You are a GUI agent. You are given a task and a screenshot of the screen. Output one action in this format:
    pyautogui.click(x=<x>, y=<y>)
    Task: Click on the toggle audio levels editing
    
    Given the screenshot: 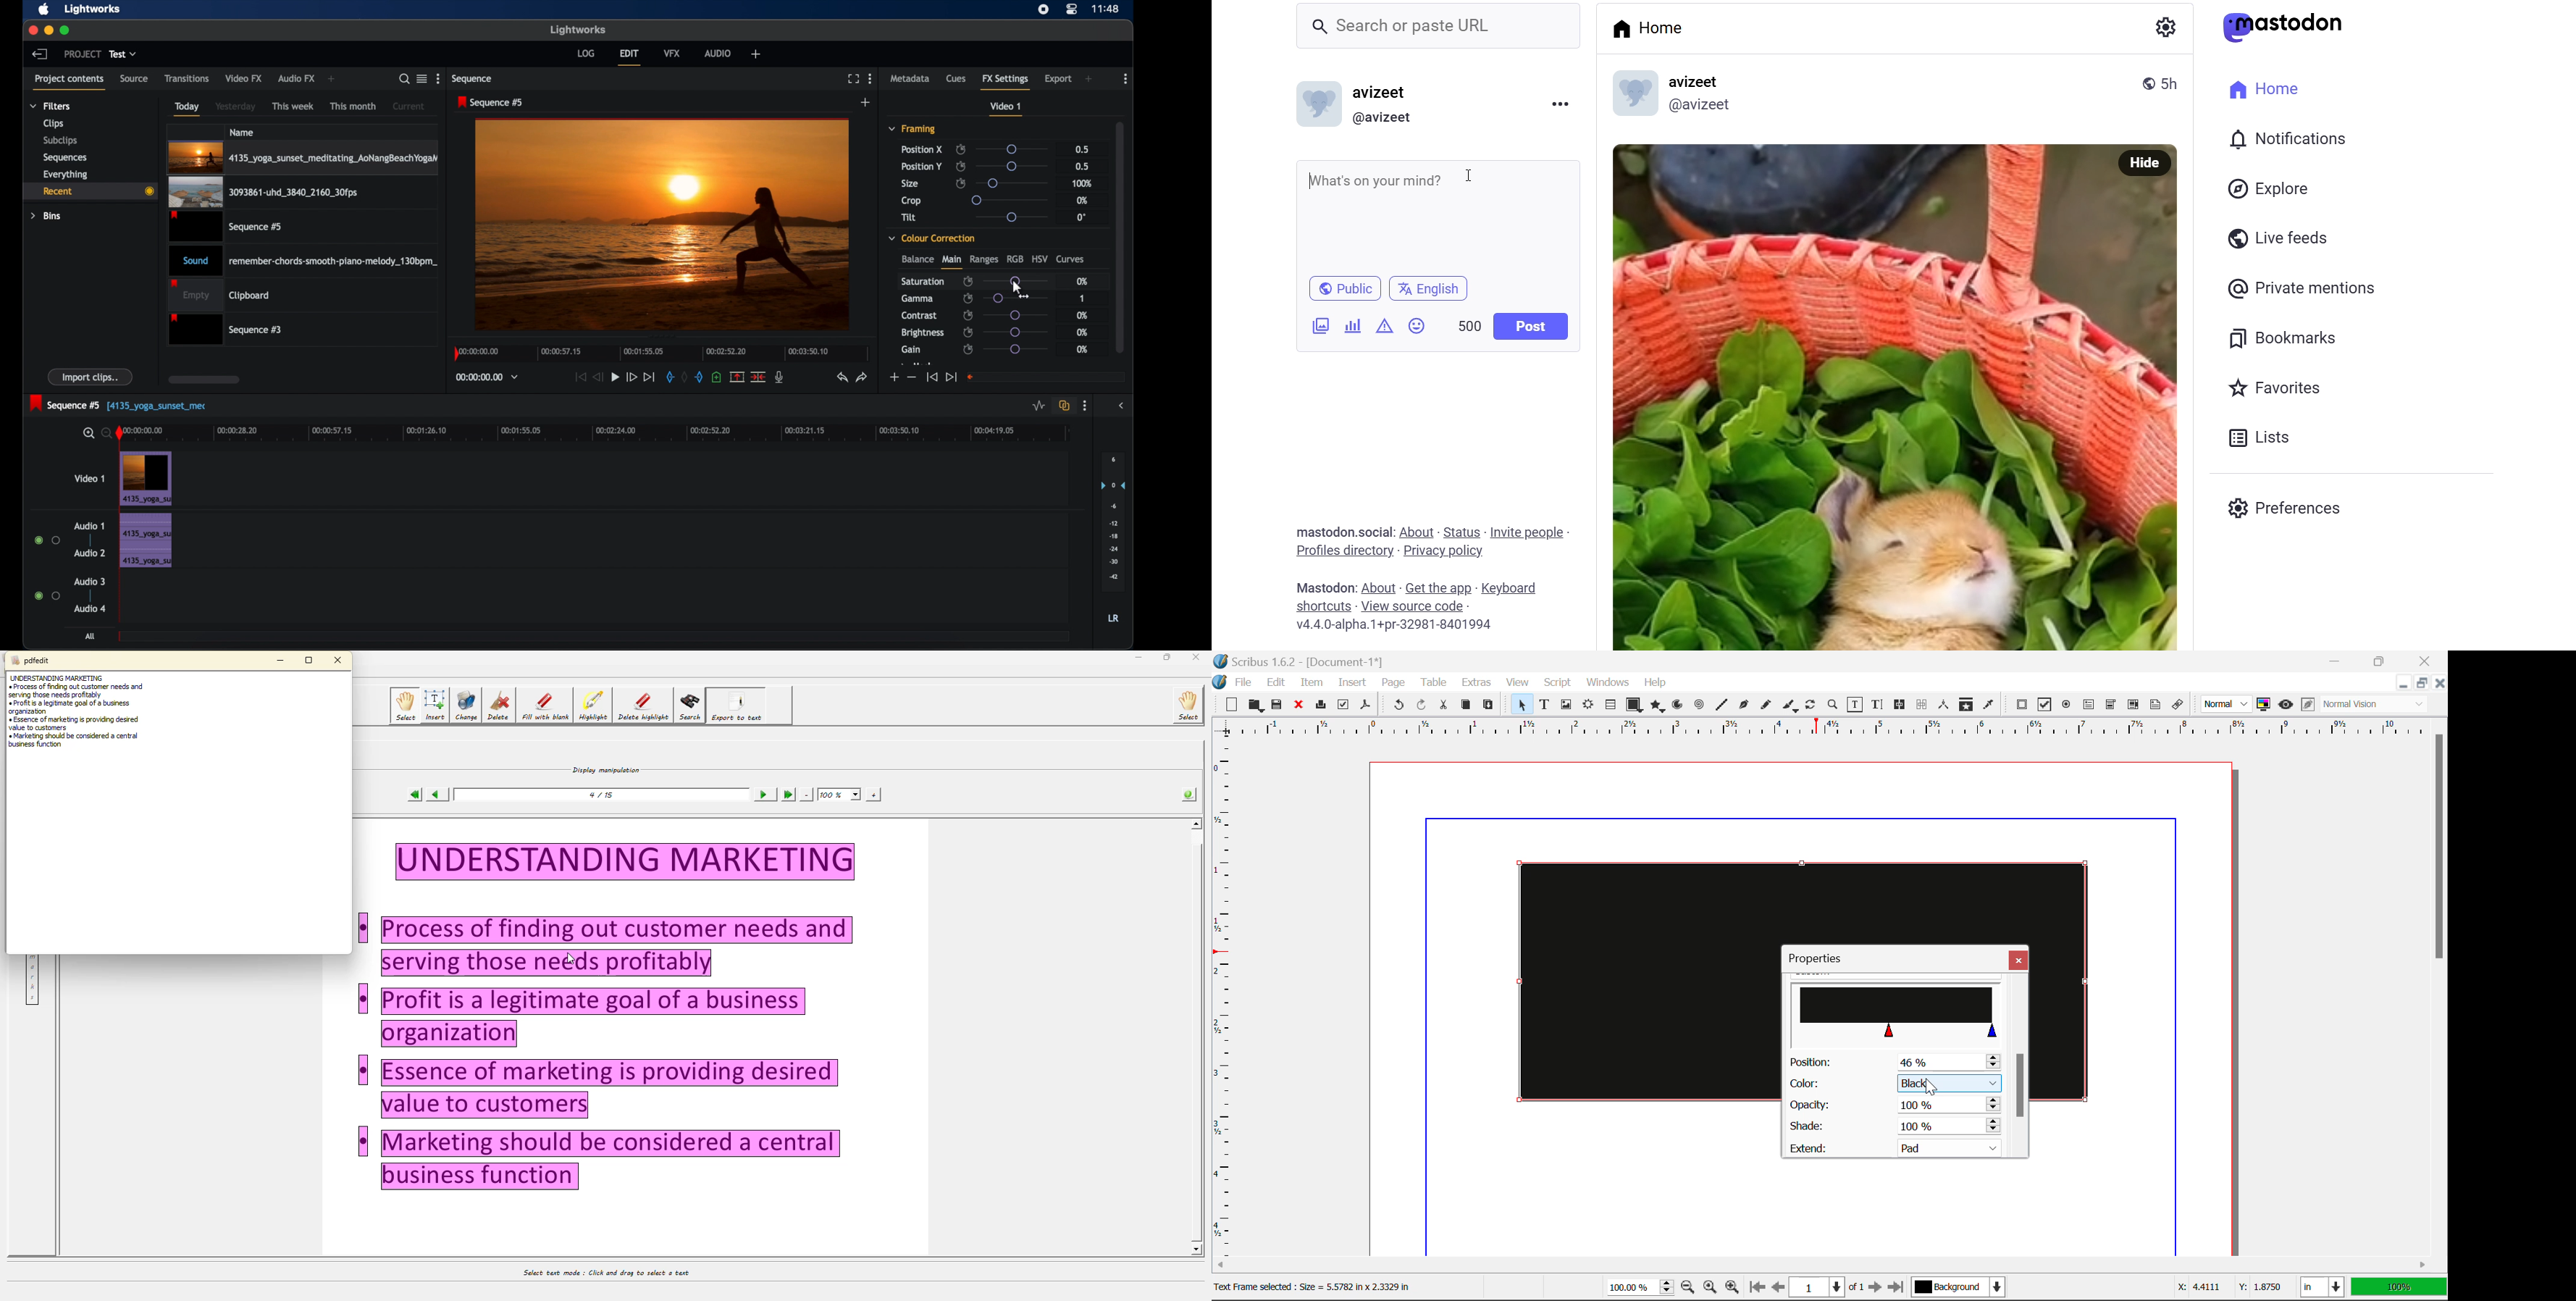 What is the action you would take?
    pyautogui.click(x=1038, y=405)
    